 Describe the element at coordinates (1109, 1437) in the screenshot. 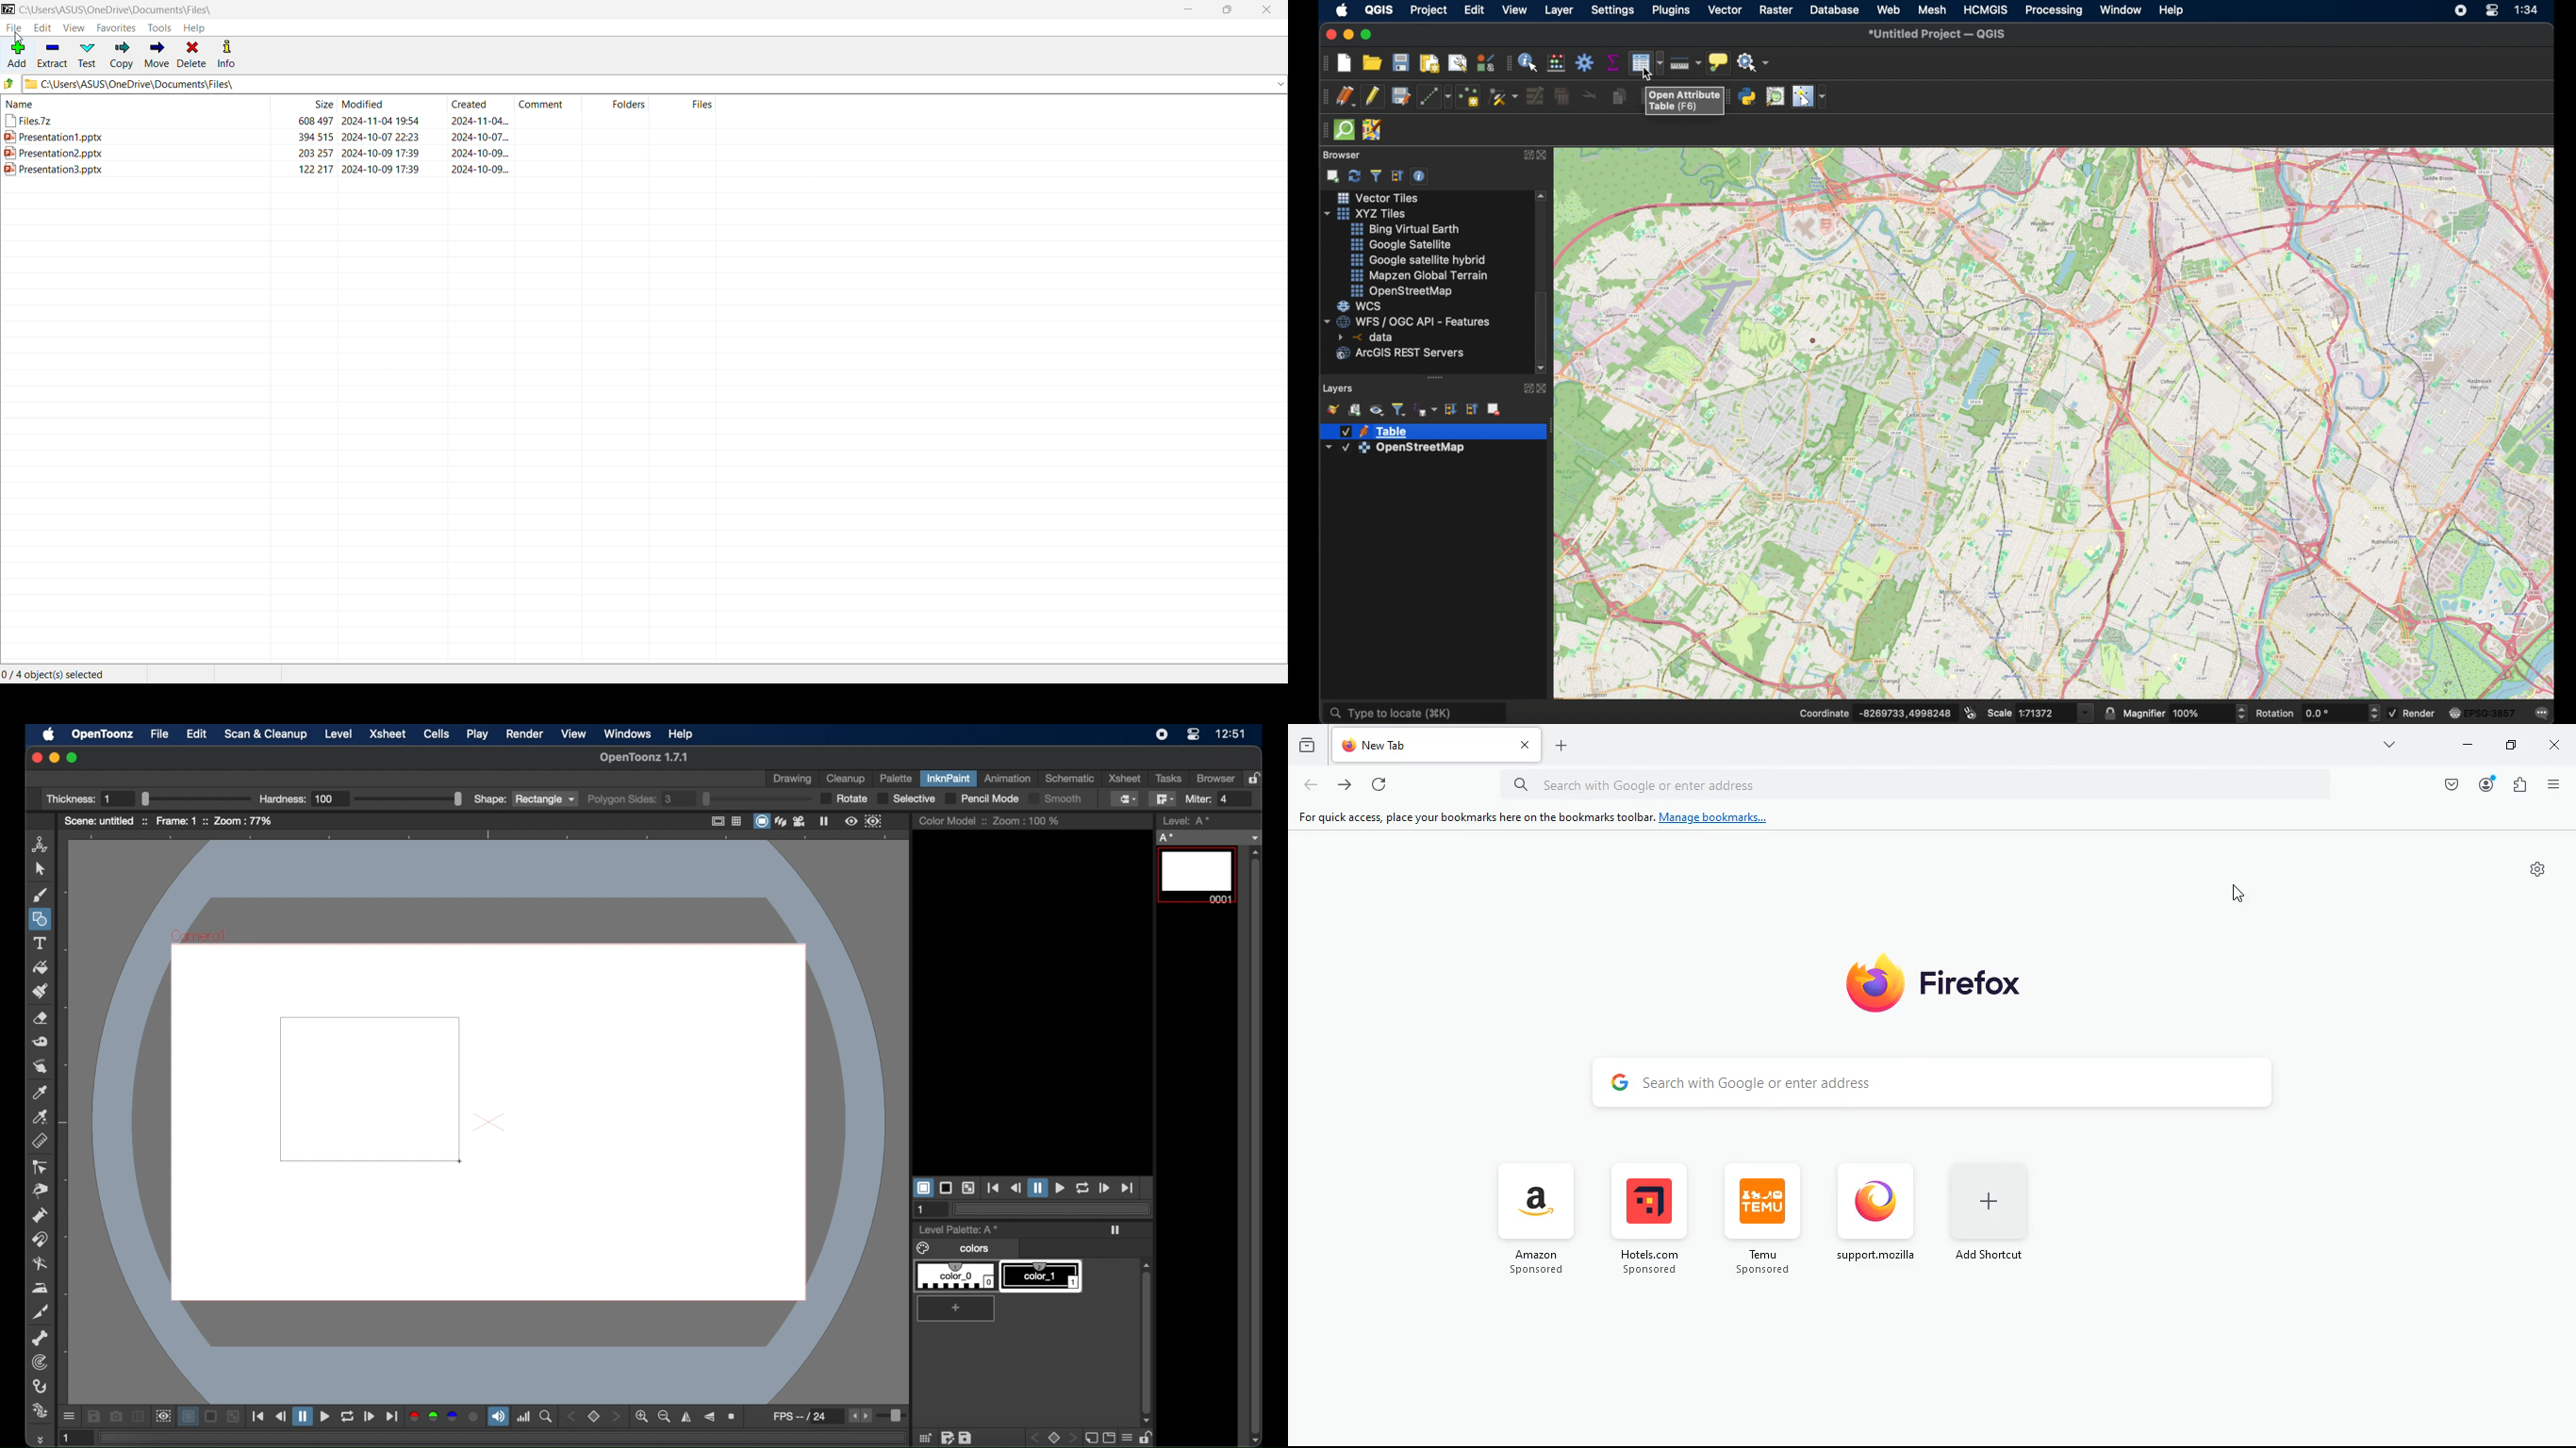

I see `screen` at that location.